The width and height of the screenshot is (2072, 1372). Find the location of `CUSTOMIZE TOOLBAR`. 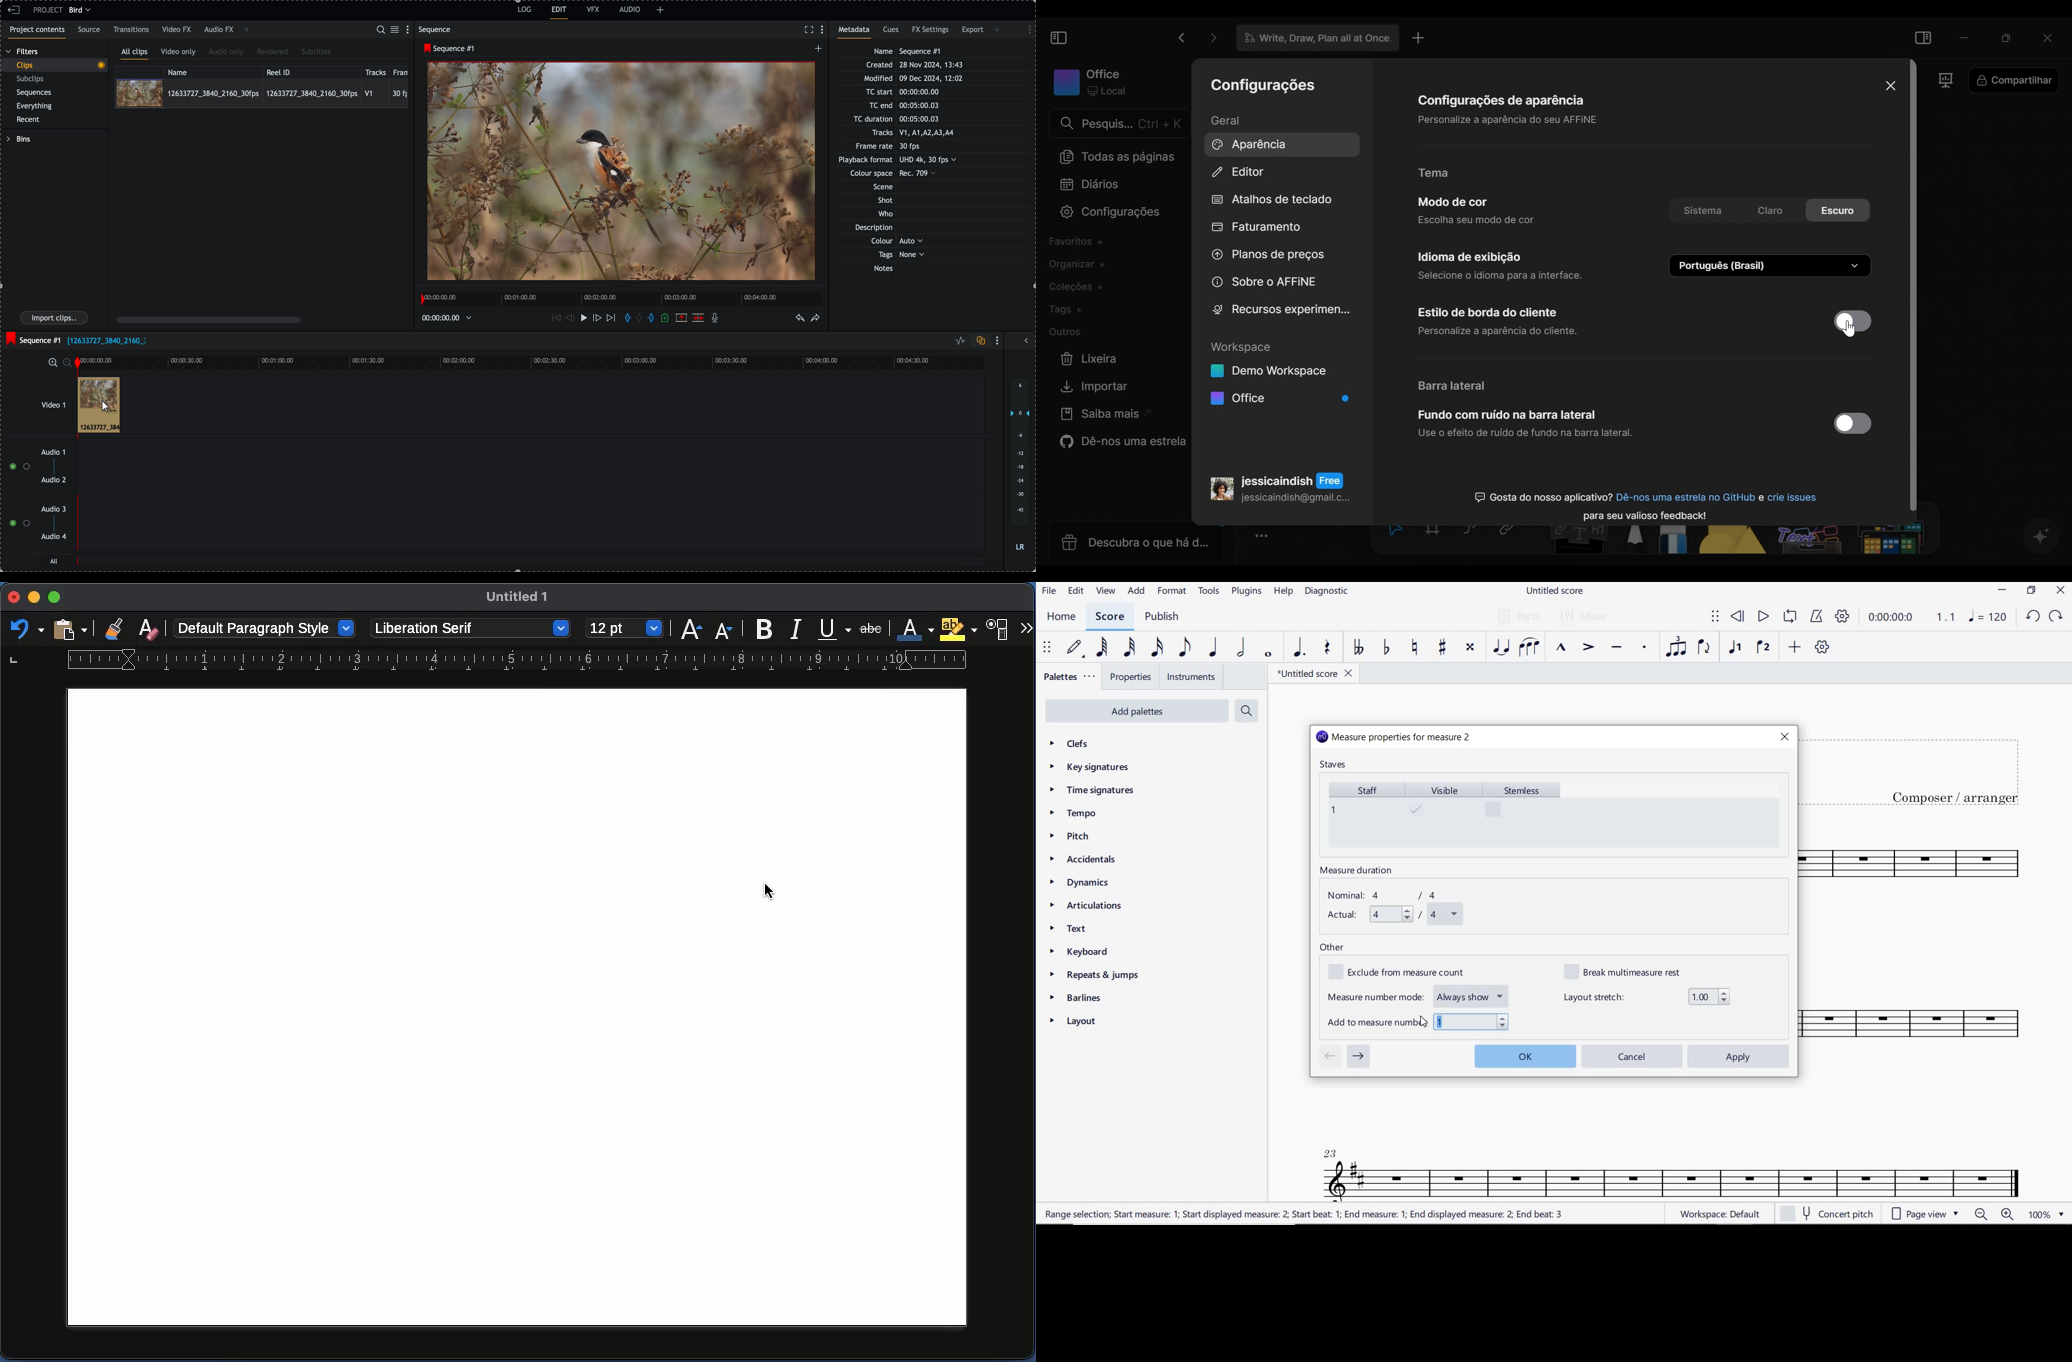

CUSTOMIZE TOOLBAR is located at coordinates (1822, 647).